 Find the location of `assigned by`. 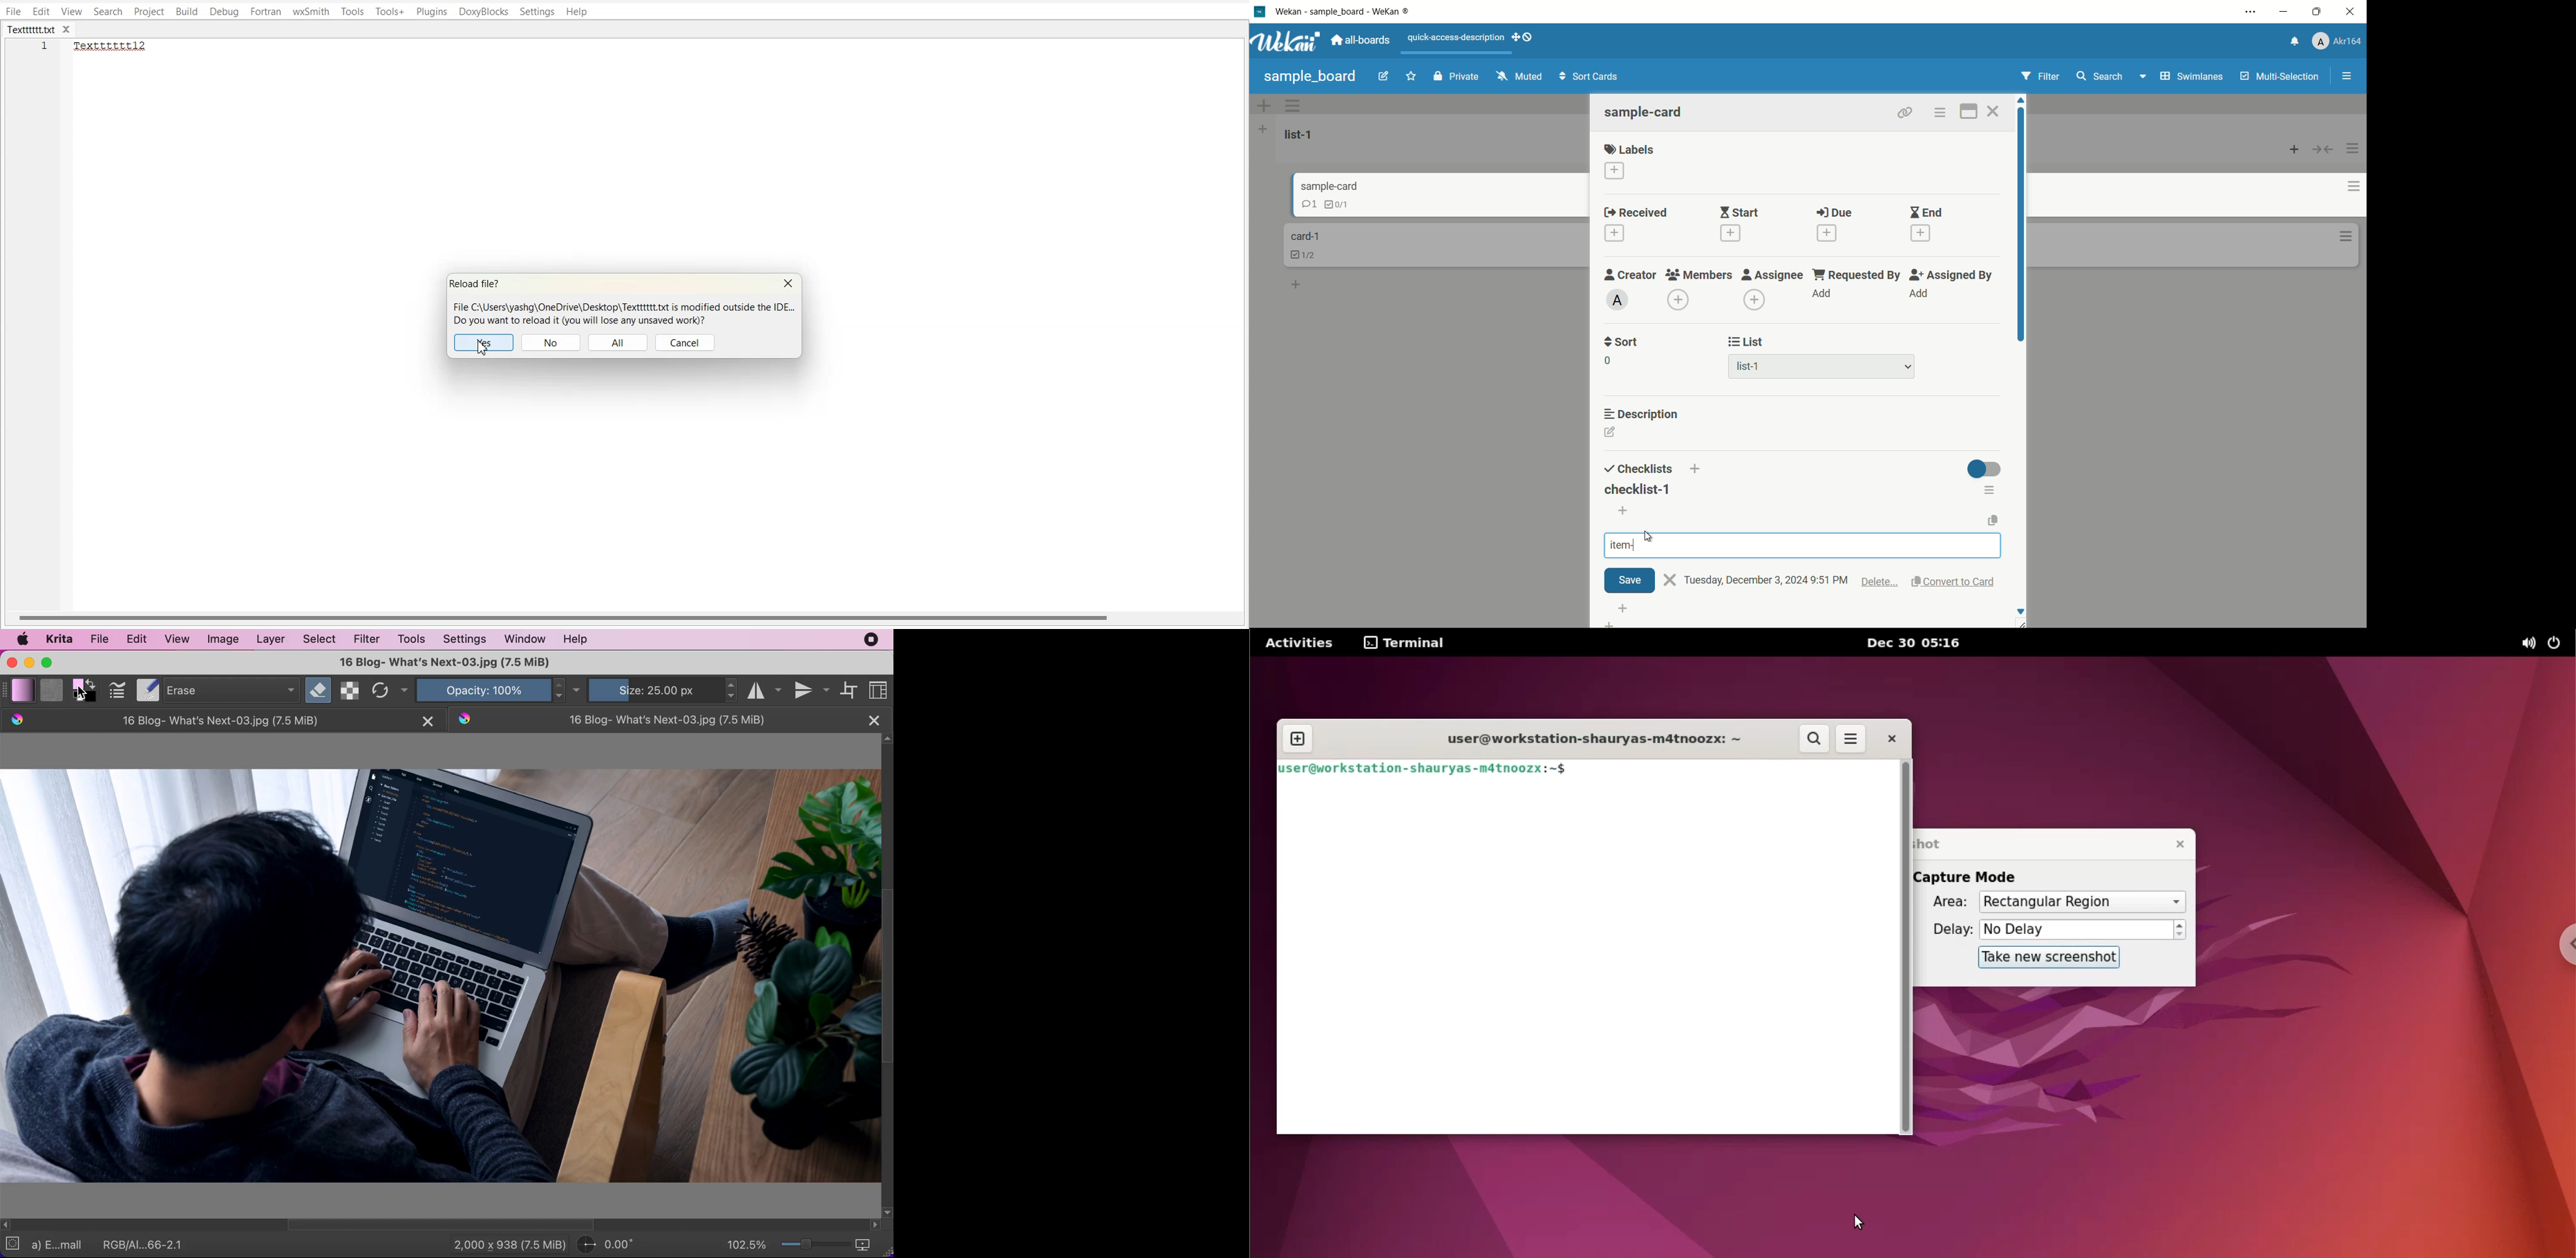

assigned by is located at coordinates (1953, 275).